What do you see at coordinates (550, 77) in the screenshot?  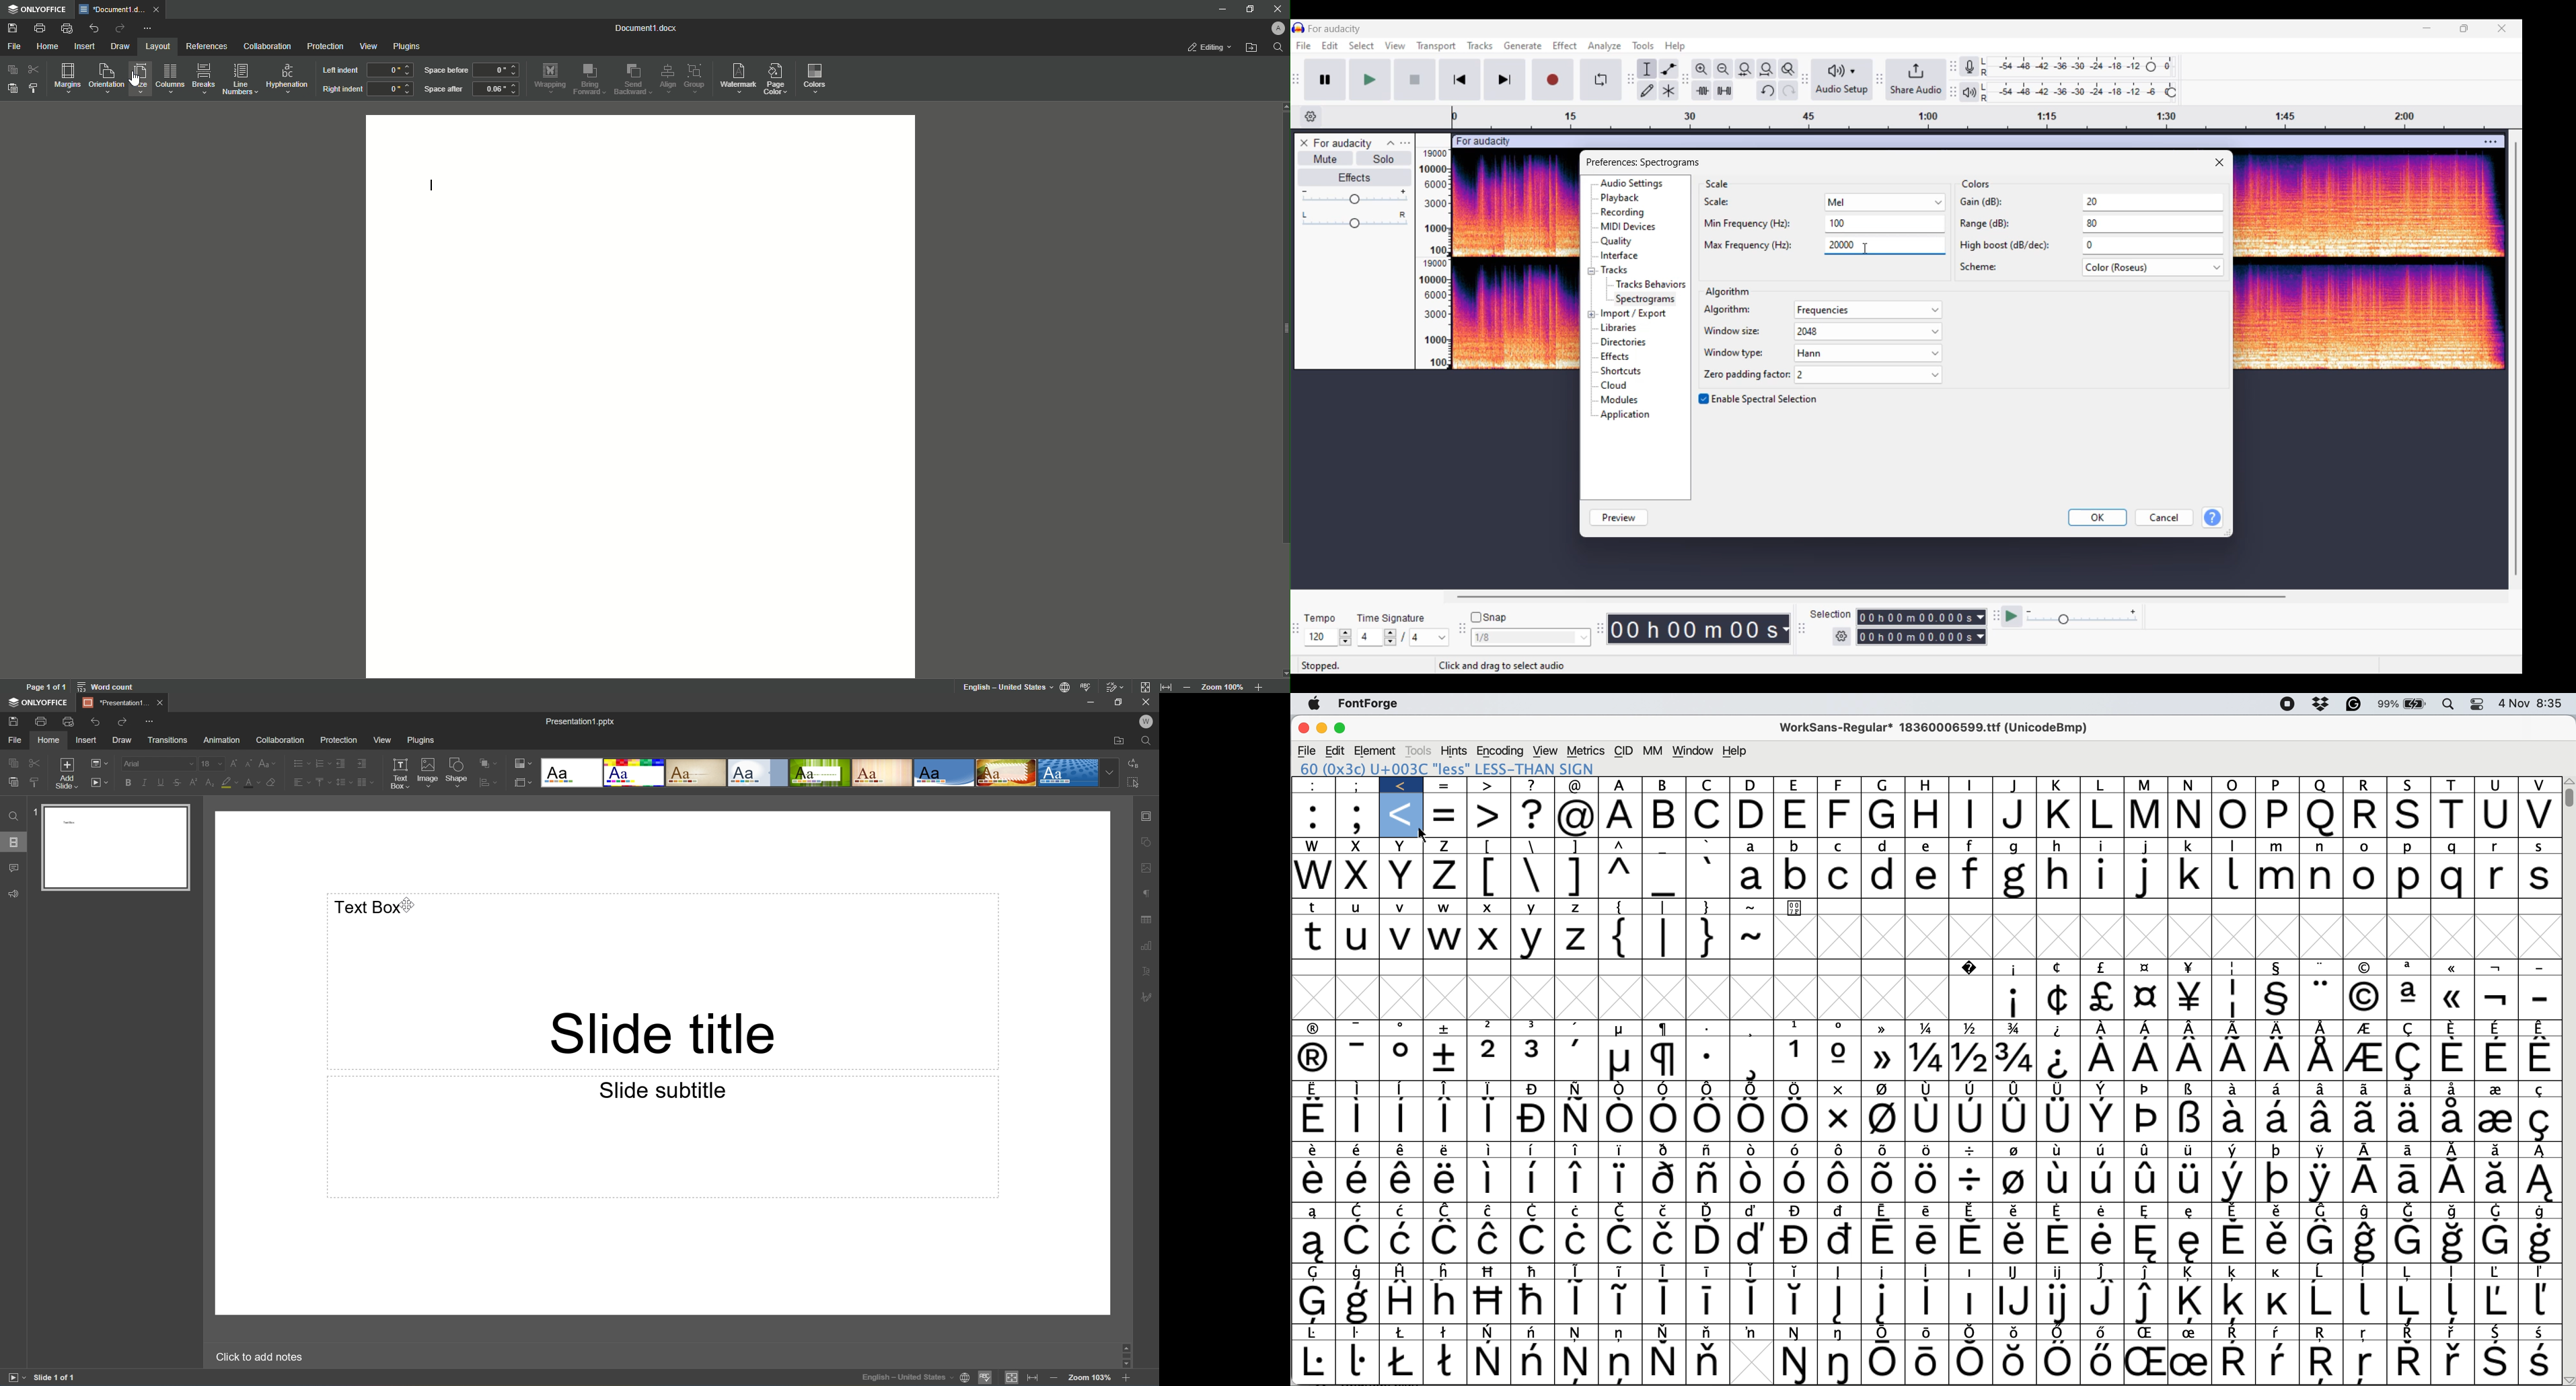 I see `Wrapping` at bounding box center [550, 77].